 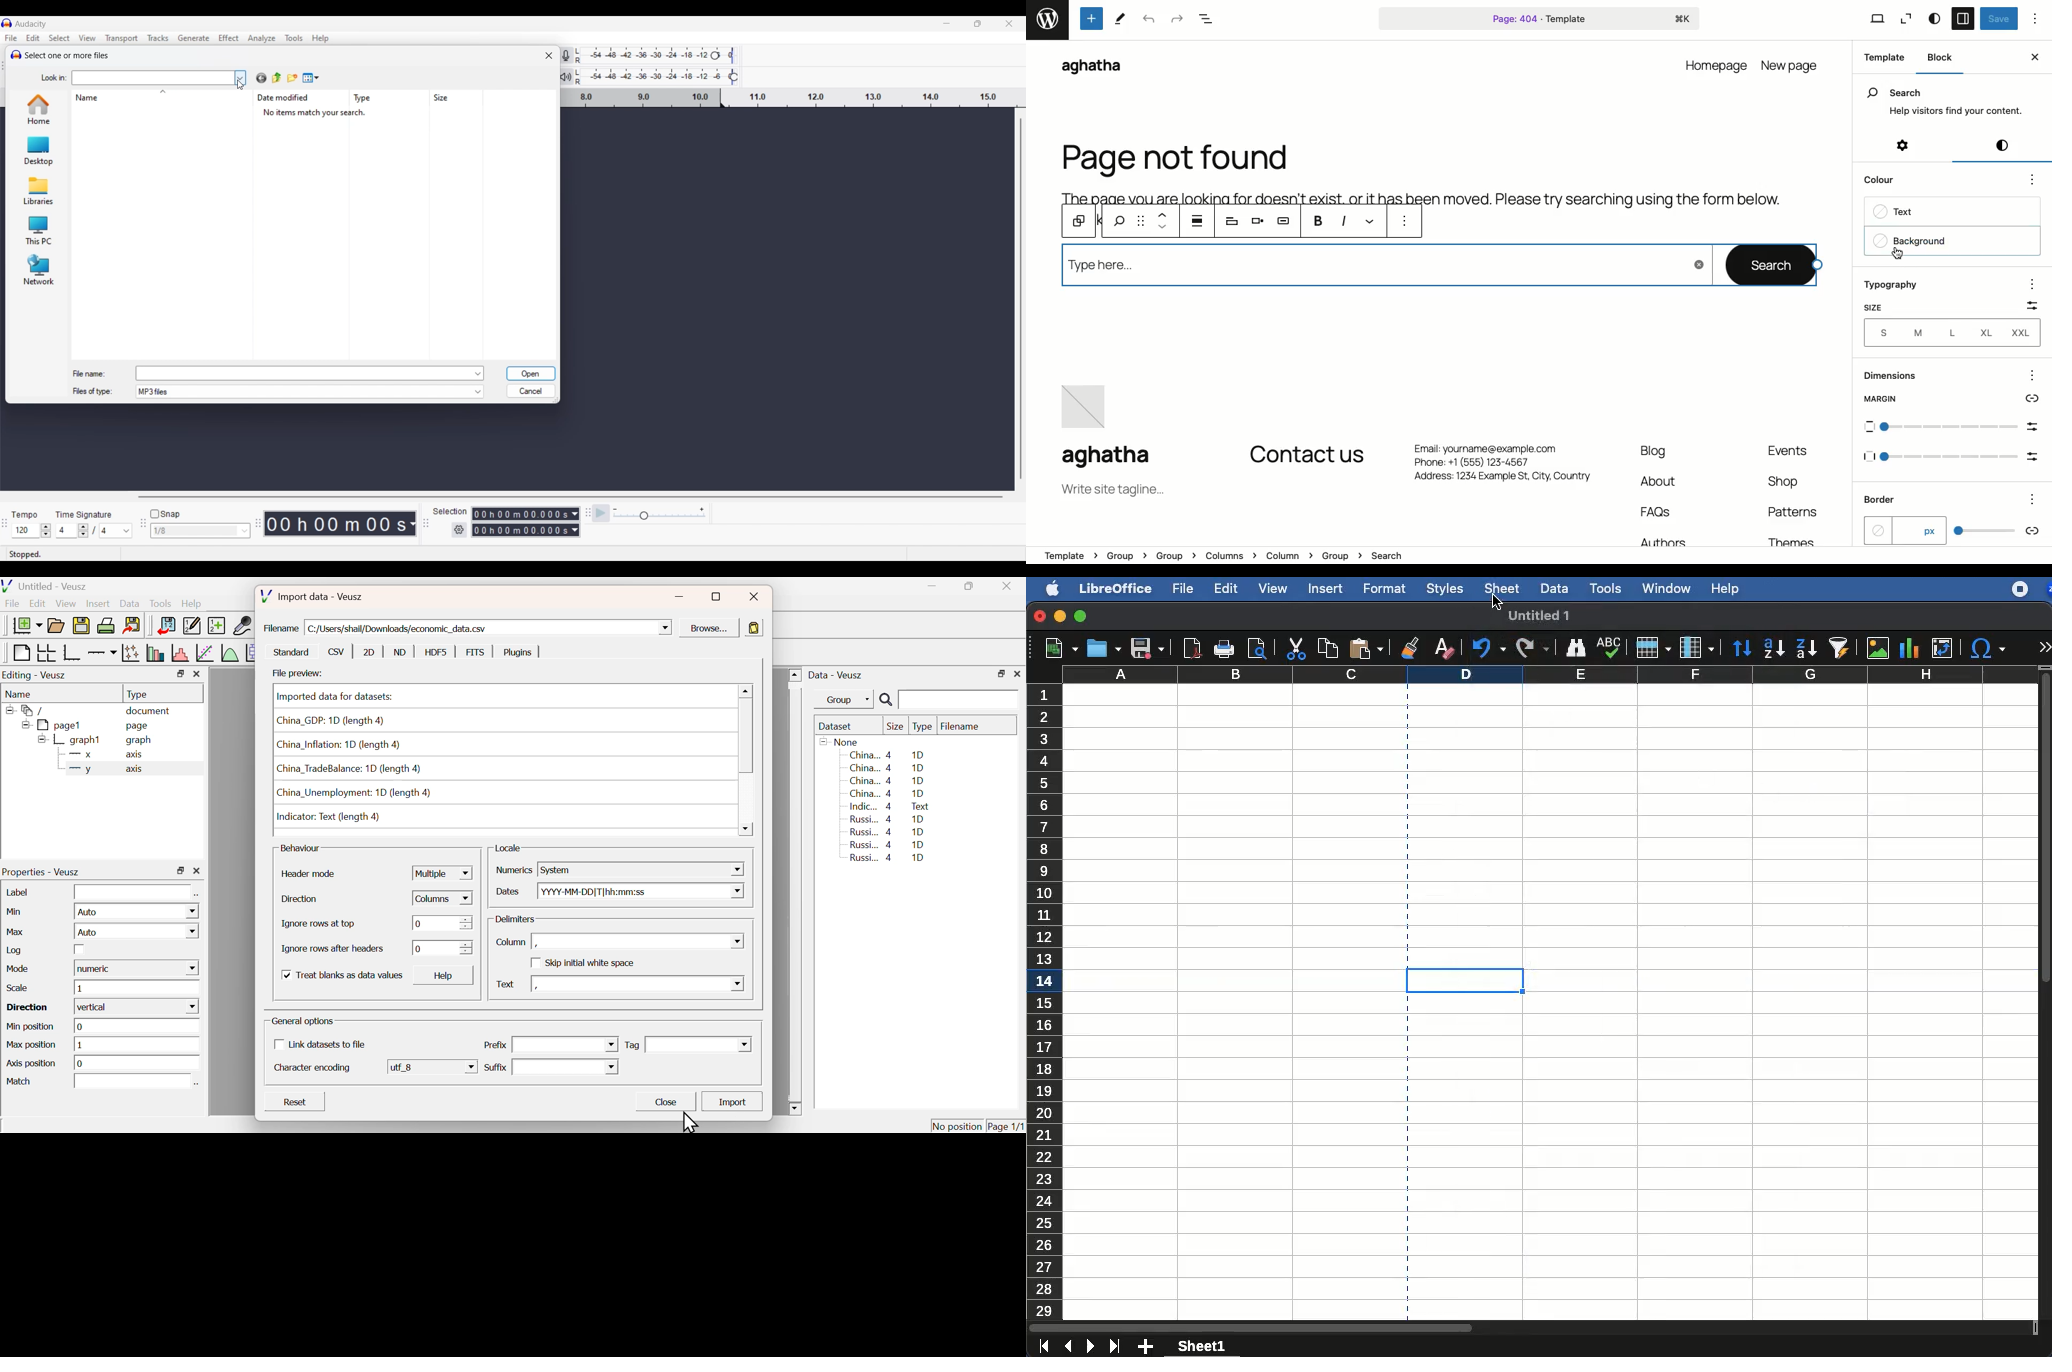 What do you see at coordinates (298, 674) in the screenshot?
I see `File preview:` at bounding box center [298, 674].